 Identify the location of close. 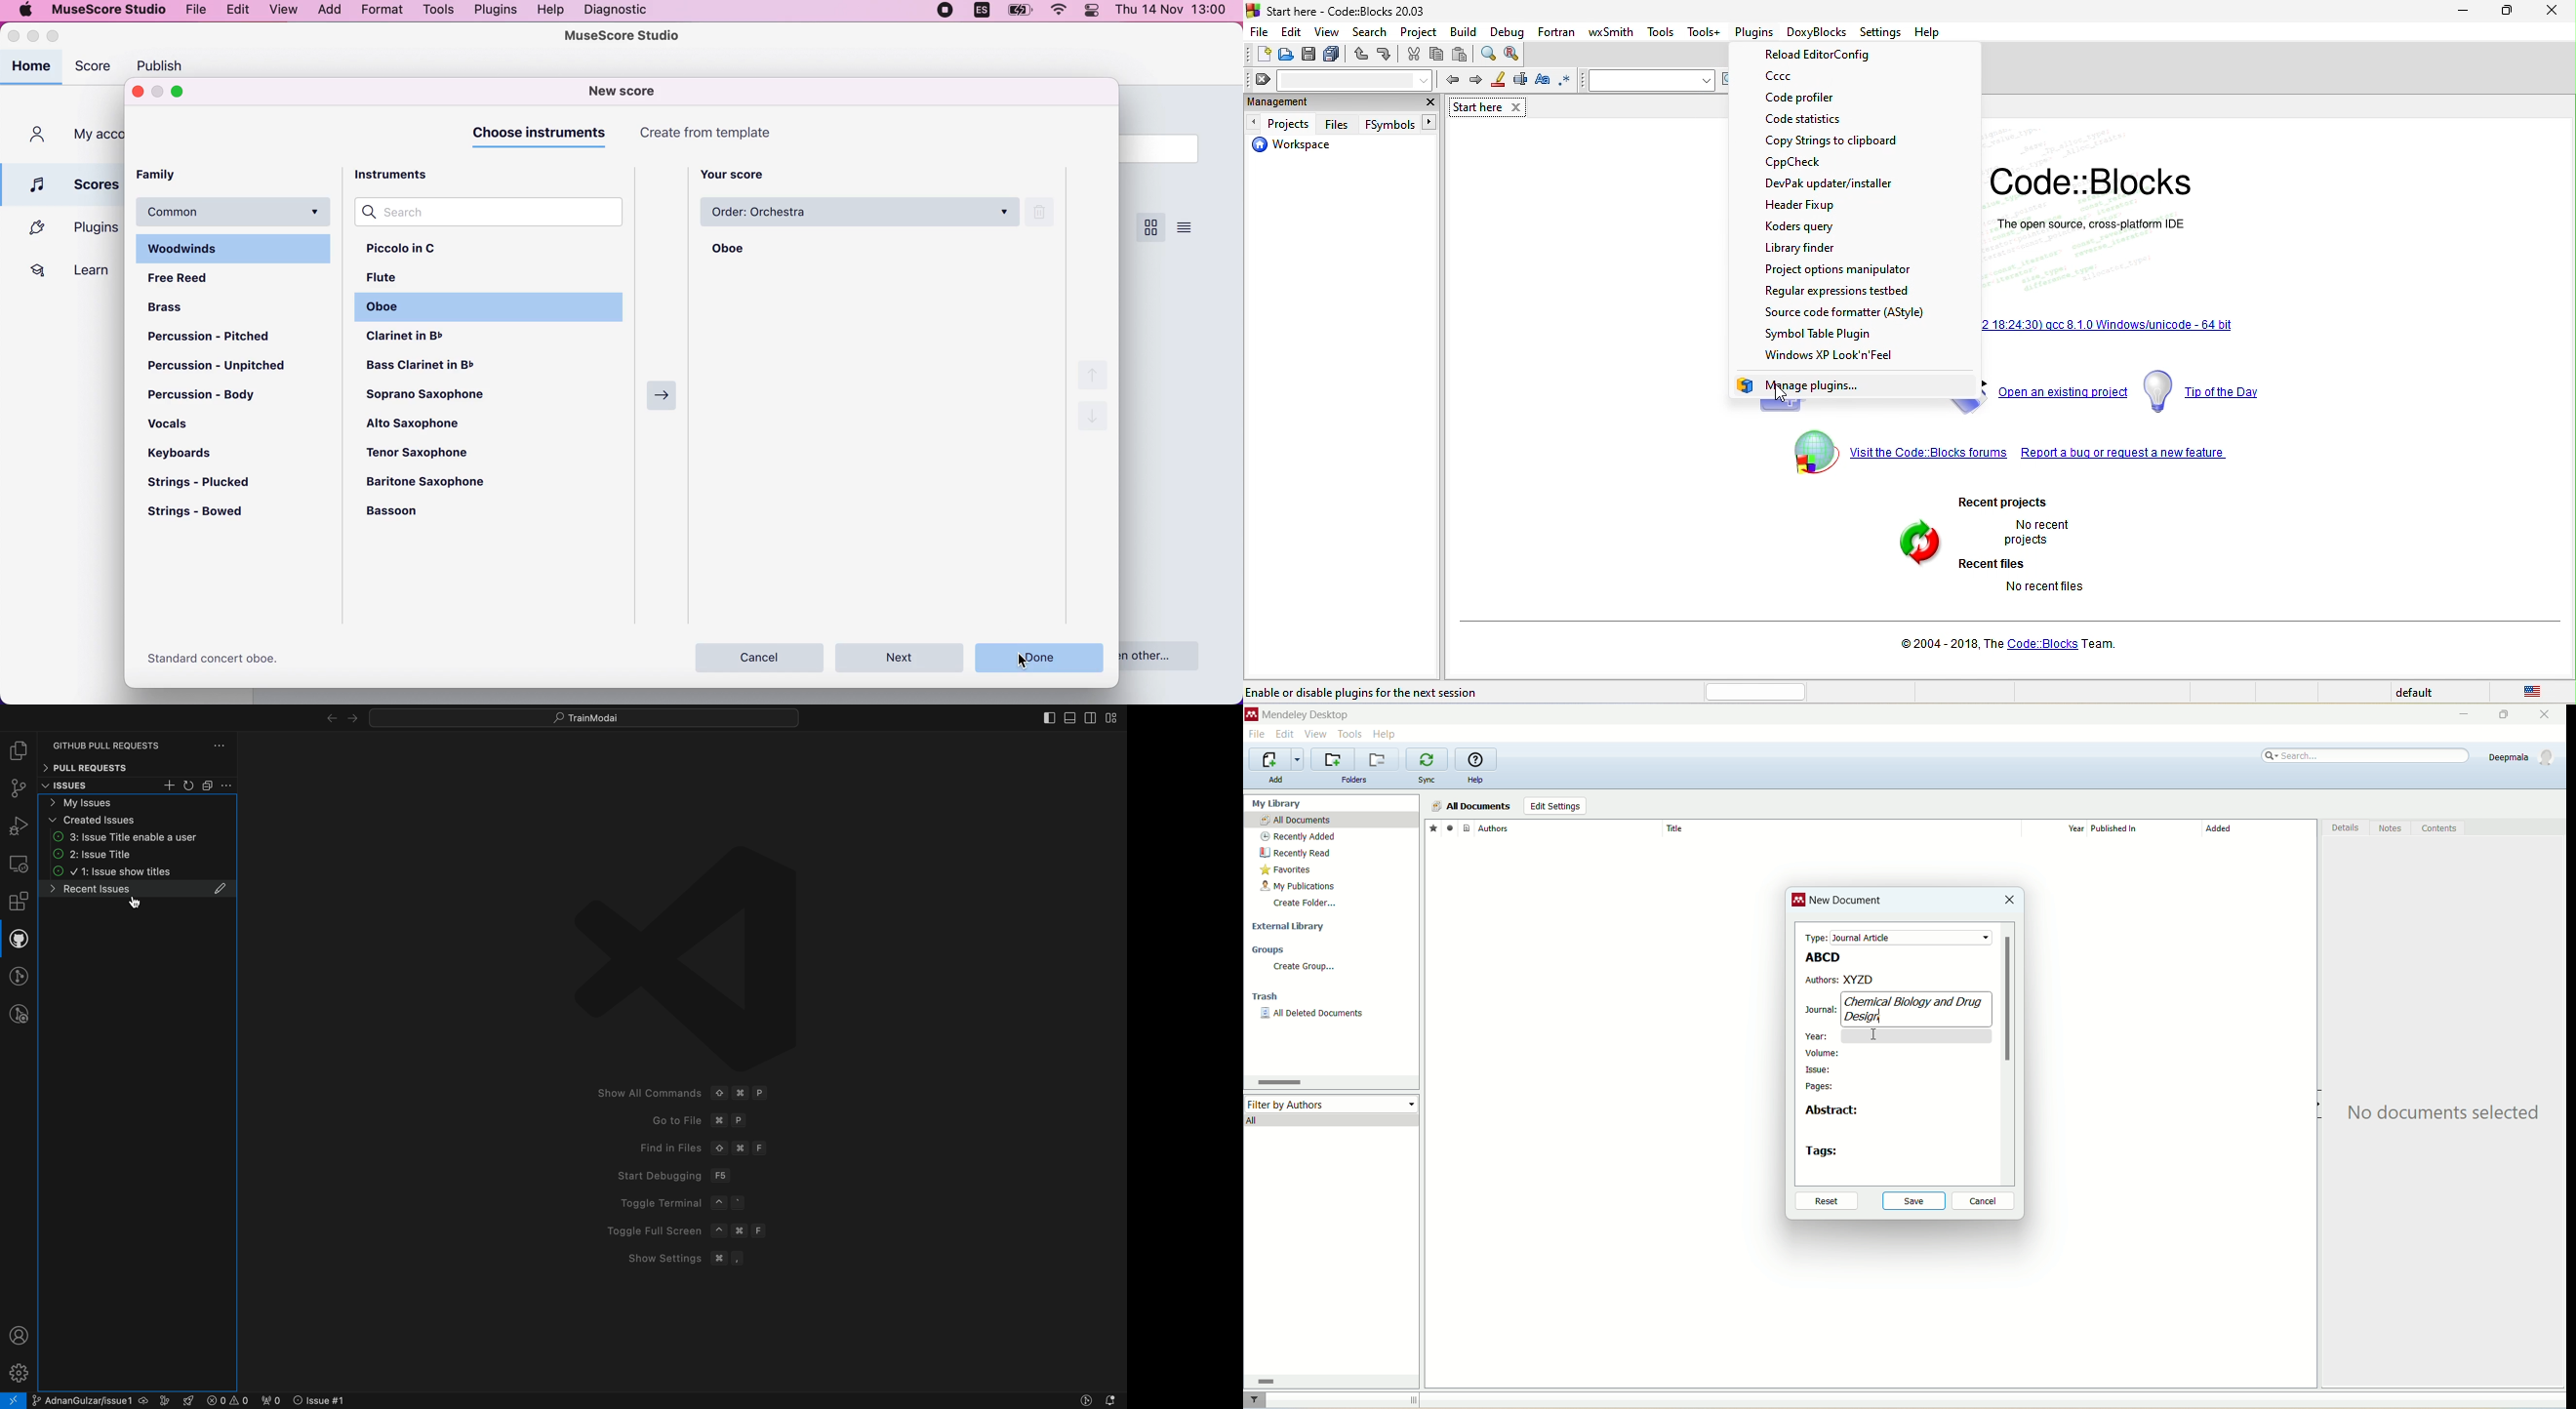
(2552, 12).